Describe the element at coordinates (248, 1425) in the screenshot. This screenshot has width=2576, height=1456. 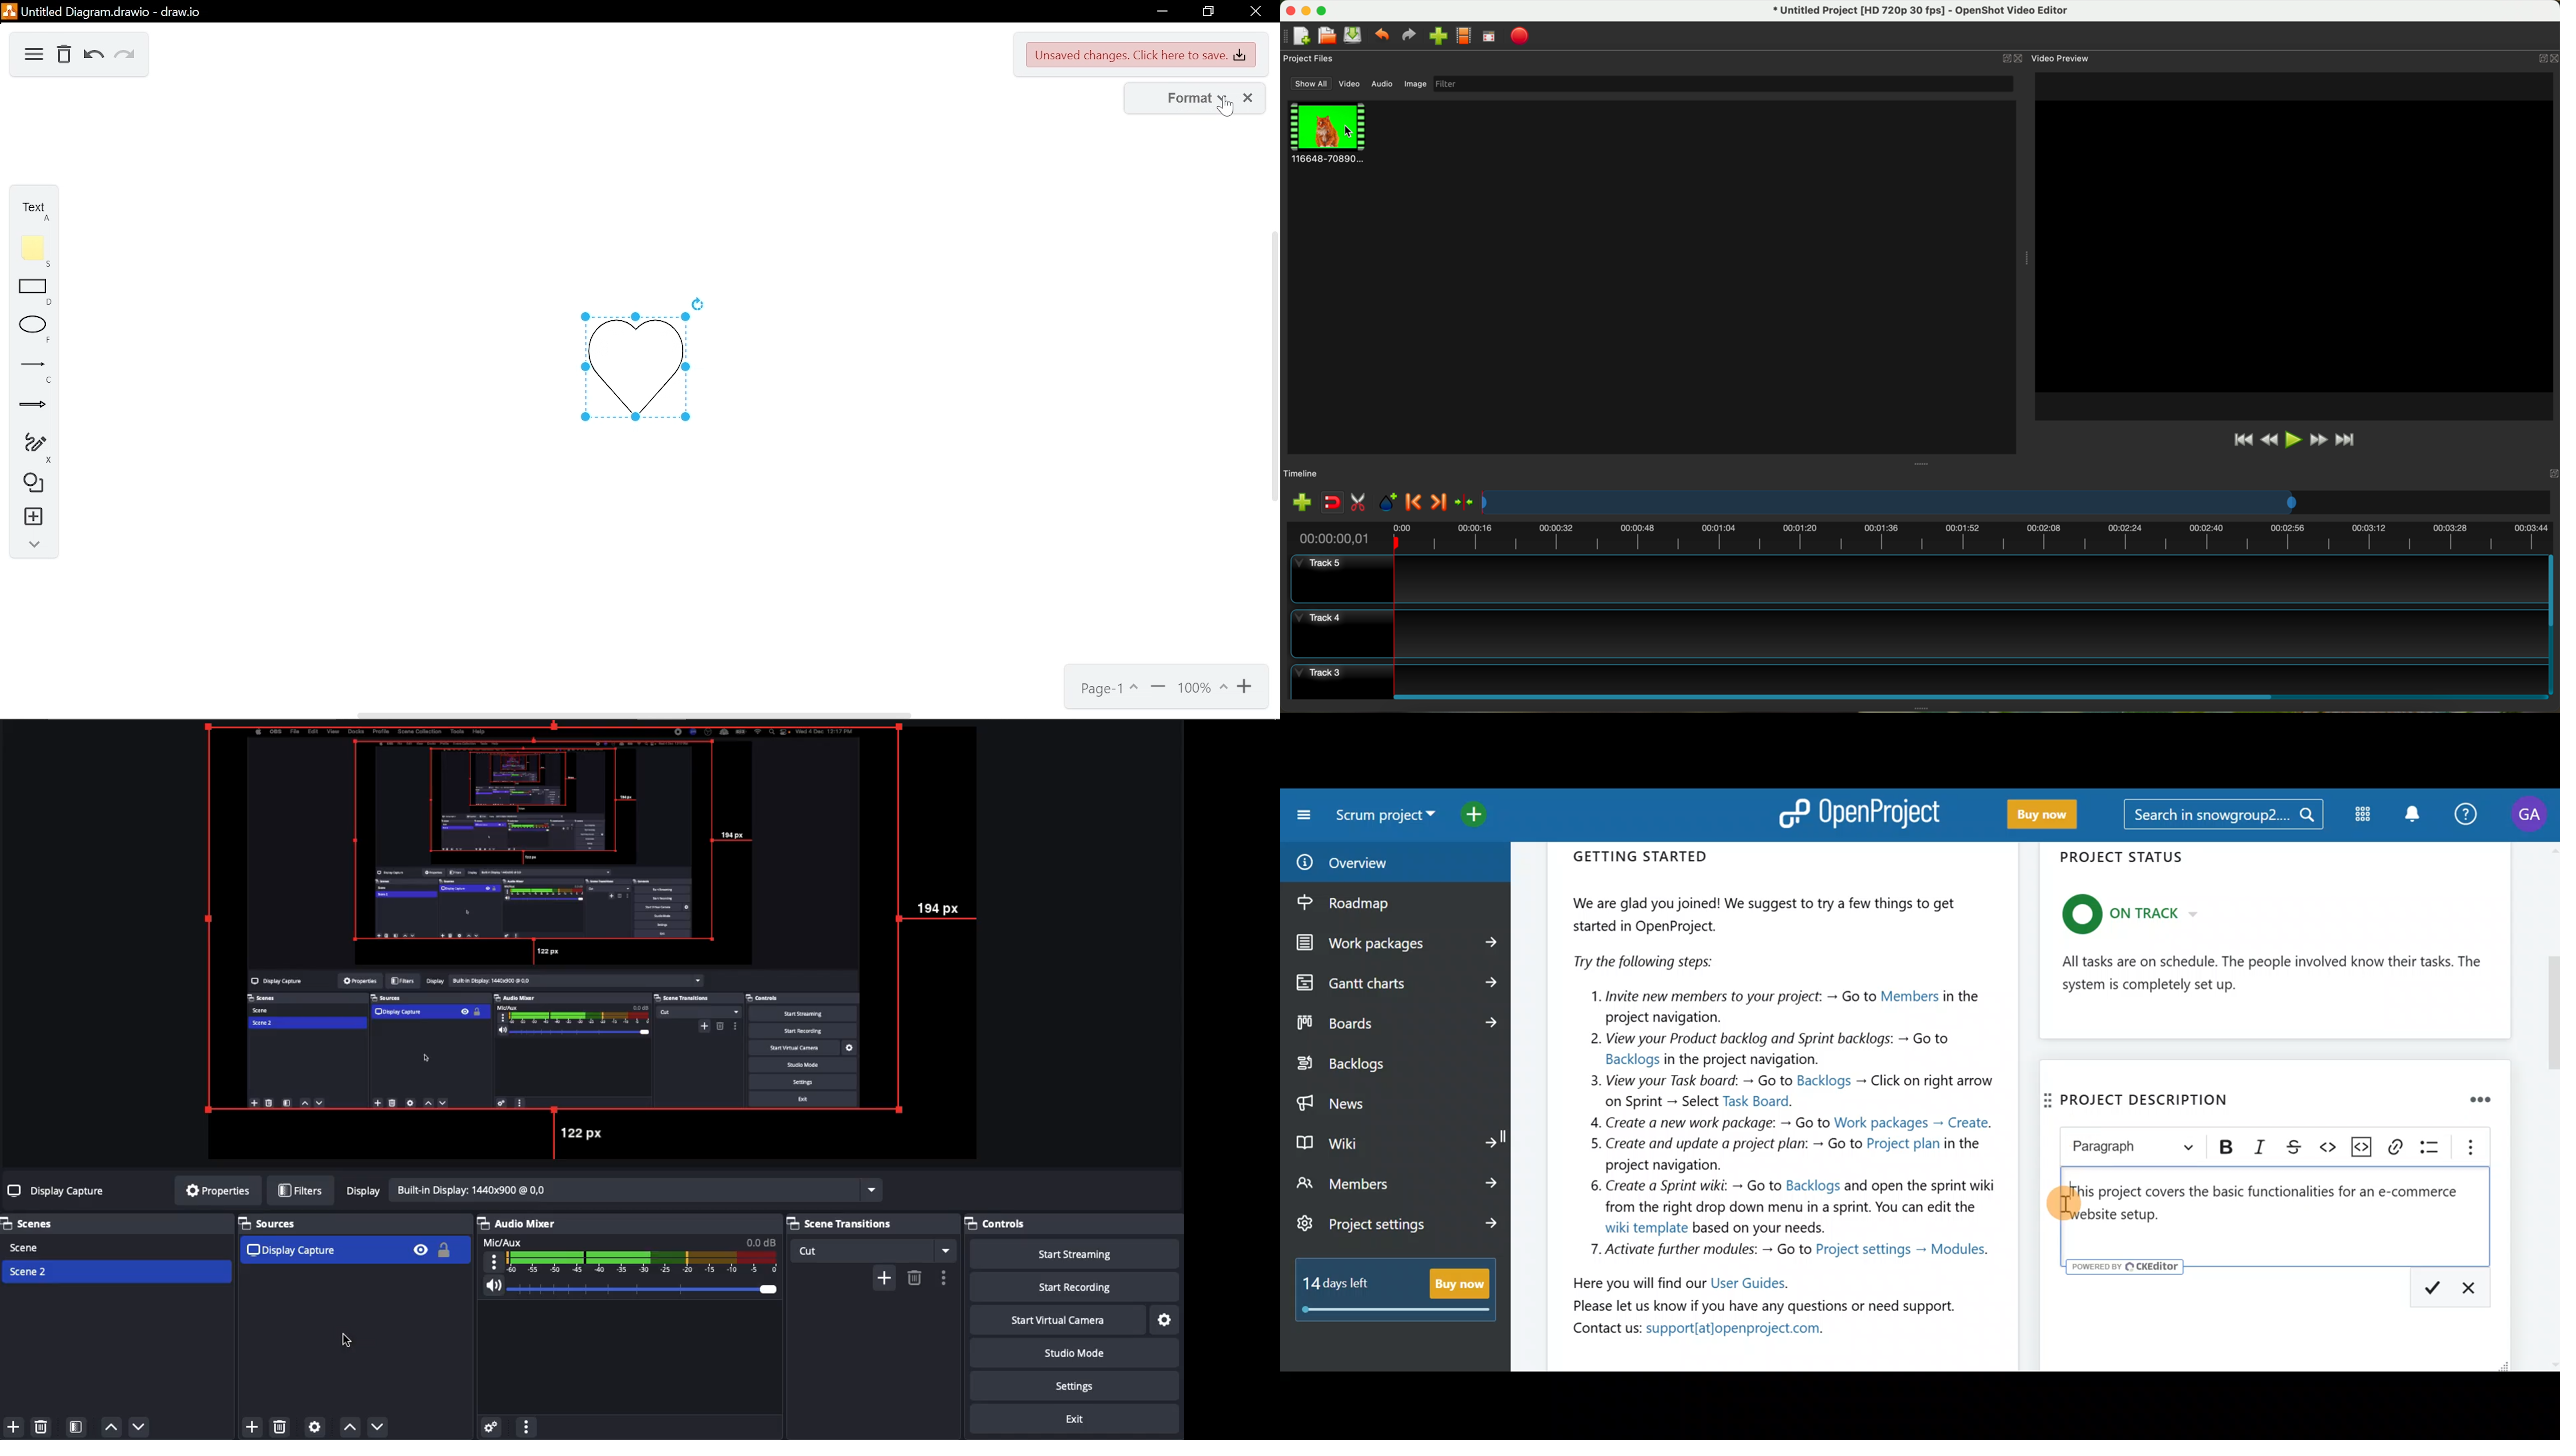
I see `add` at that location.